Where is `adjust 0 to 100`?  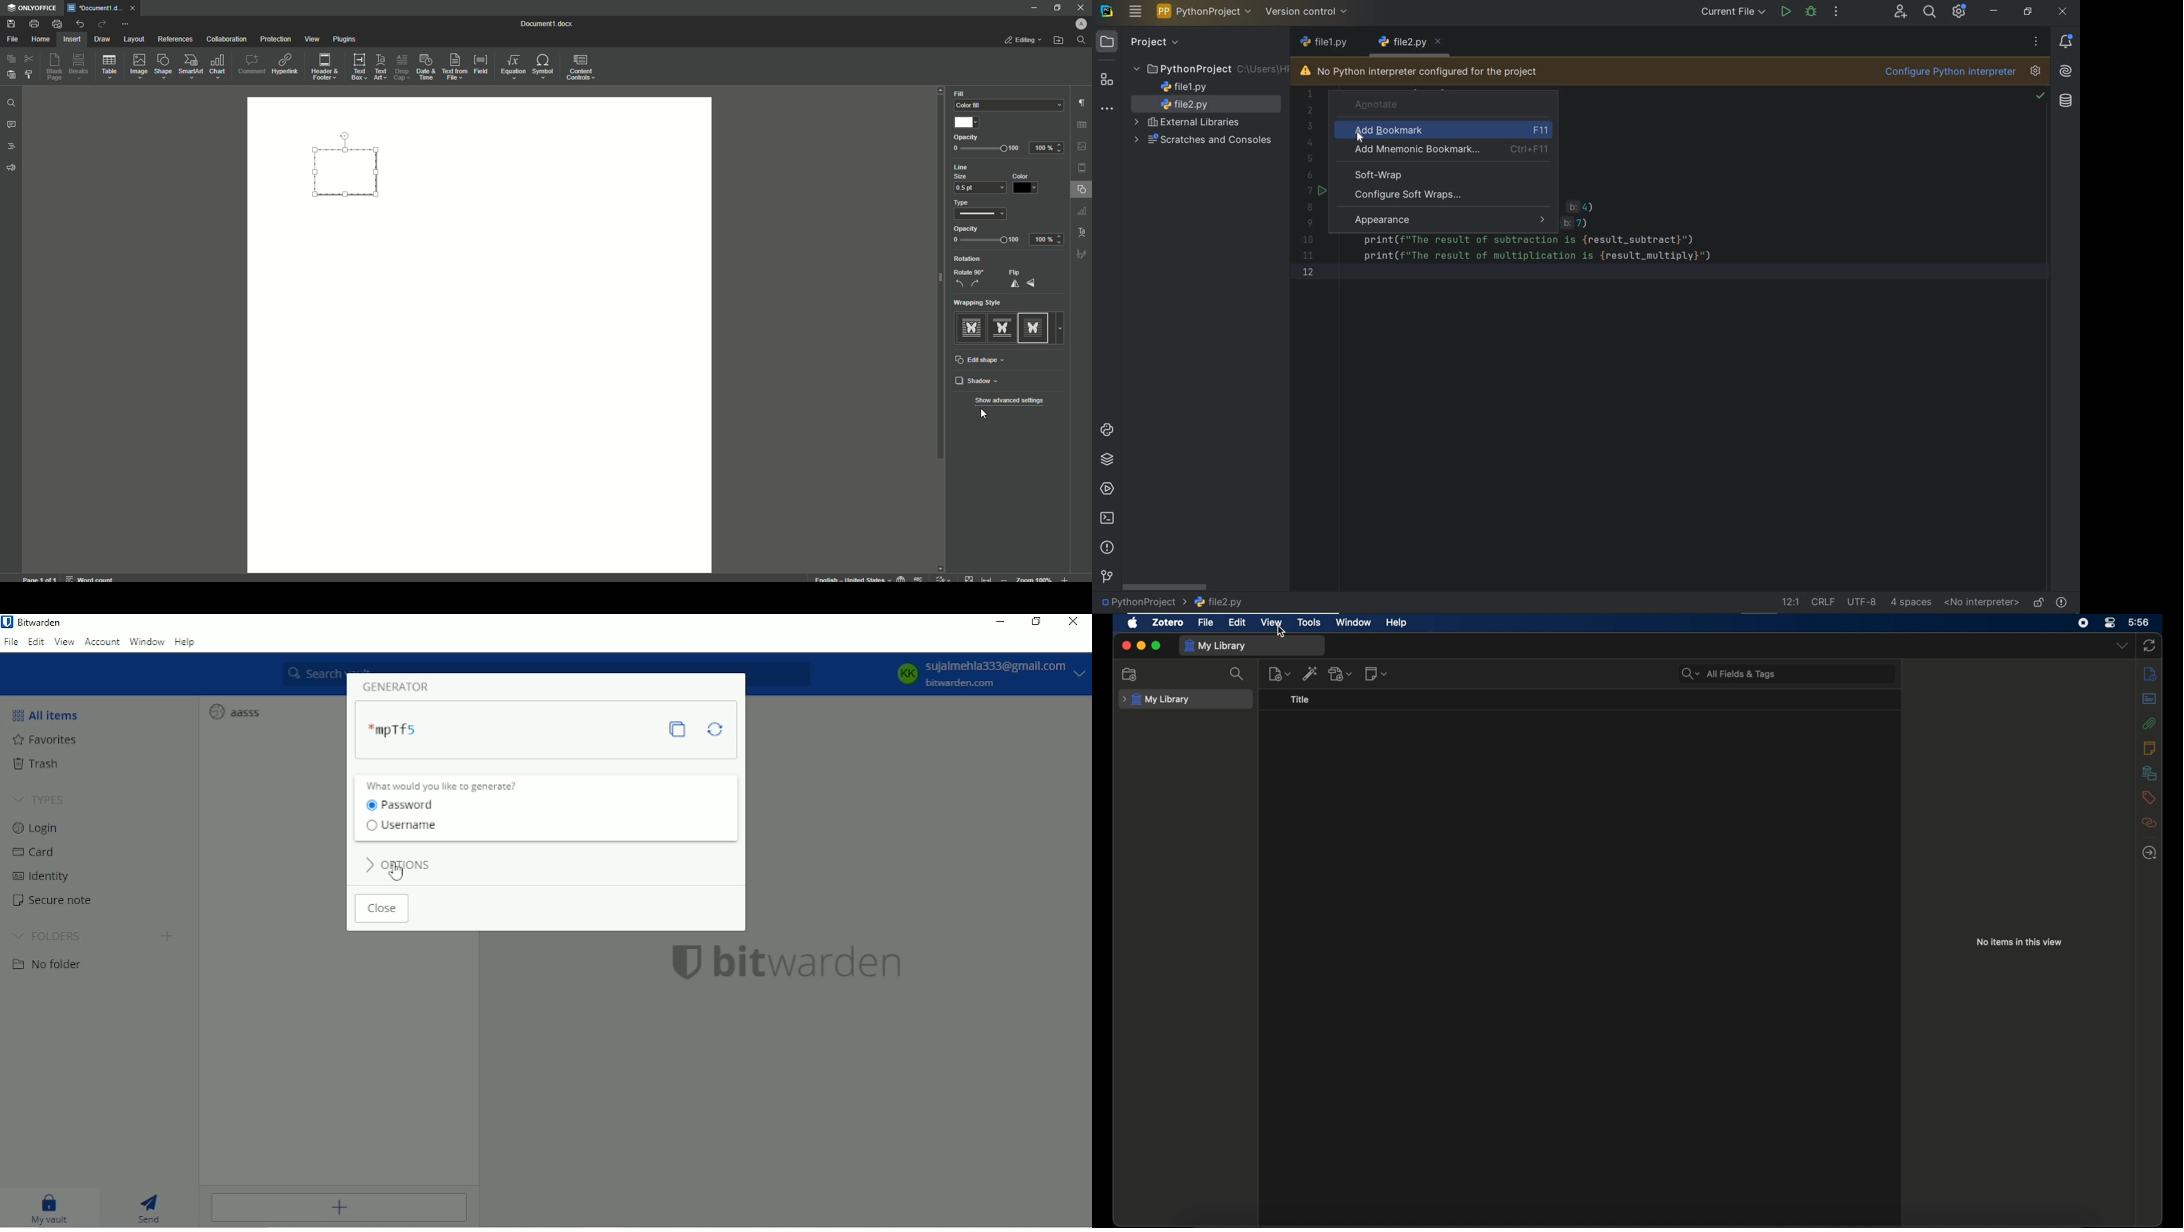 adjust 0 to 100 is located at coordinates (987, 150).